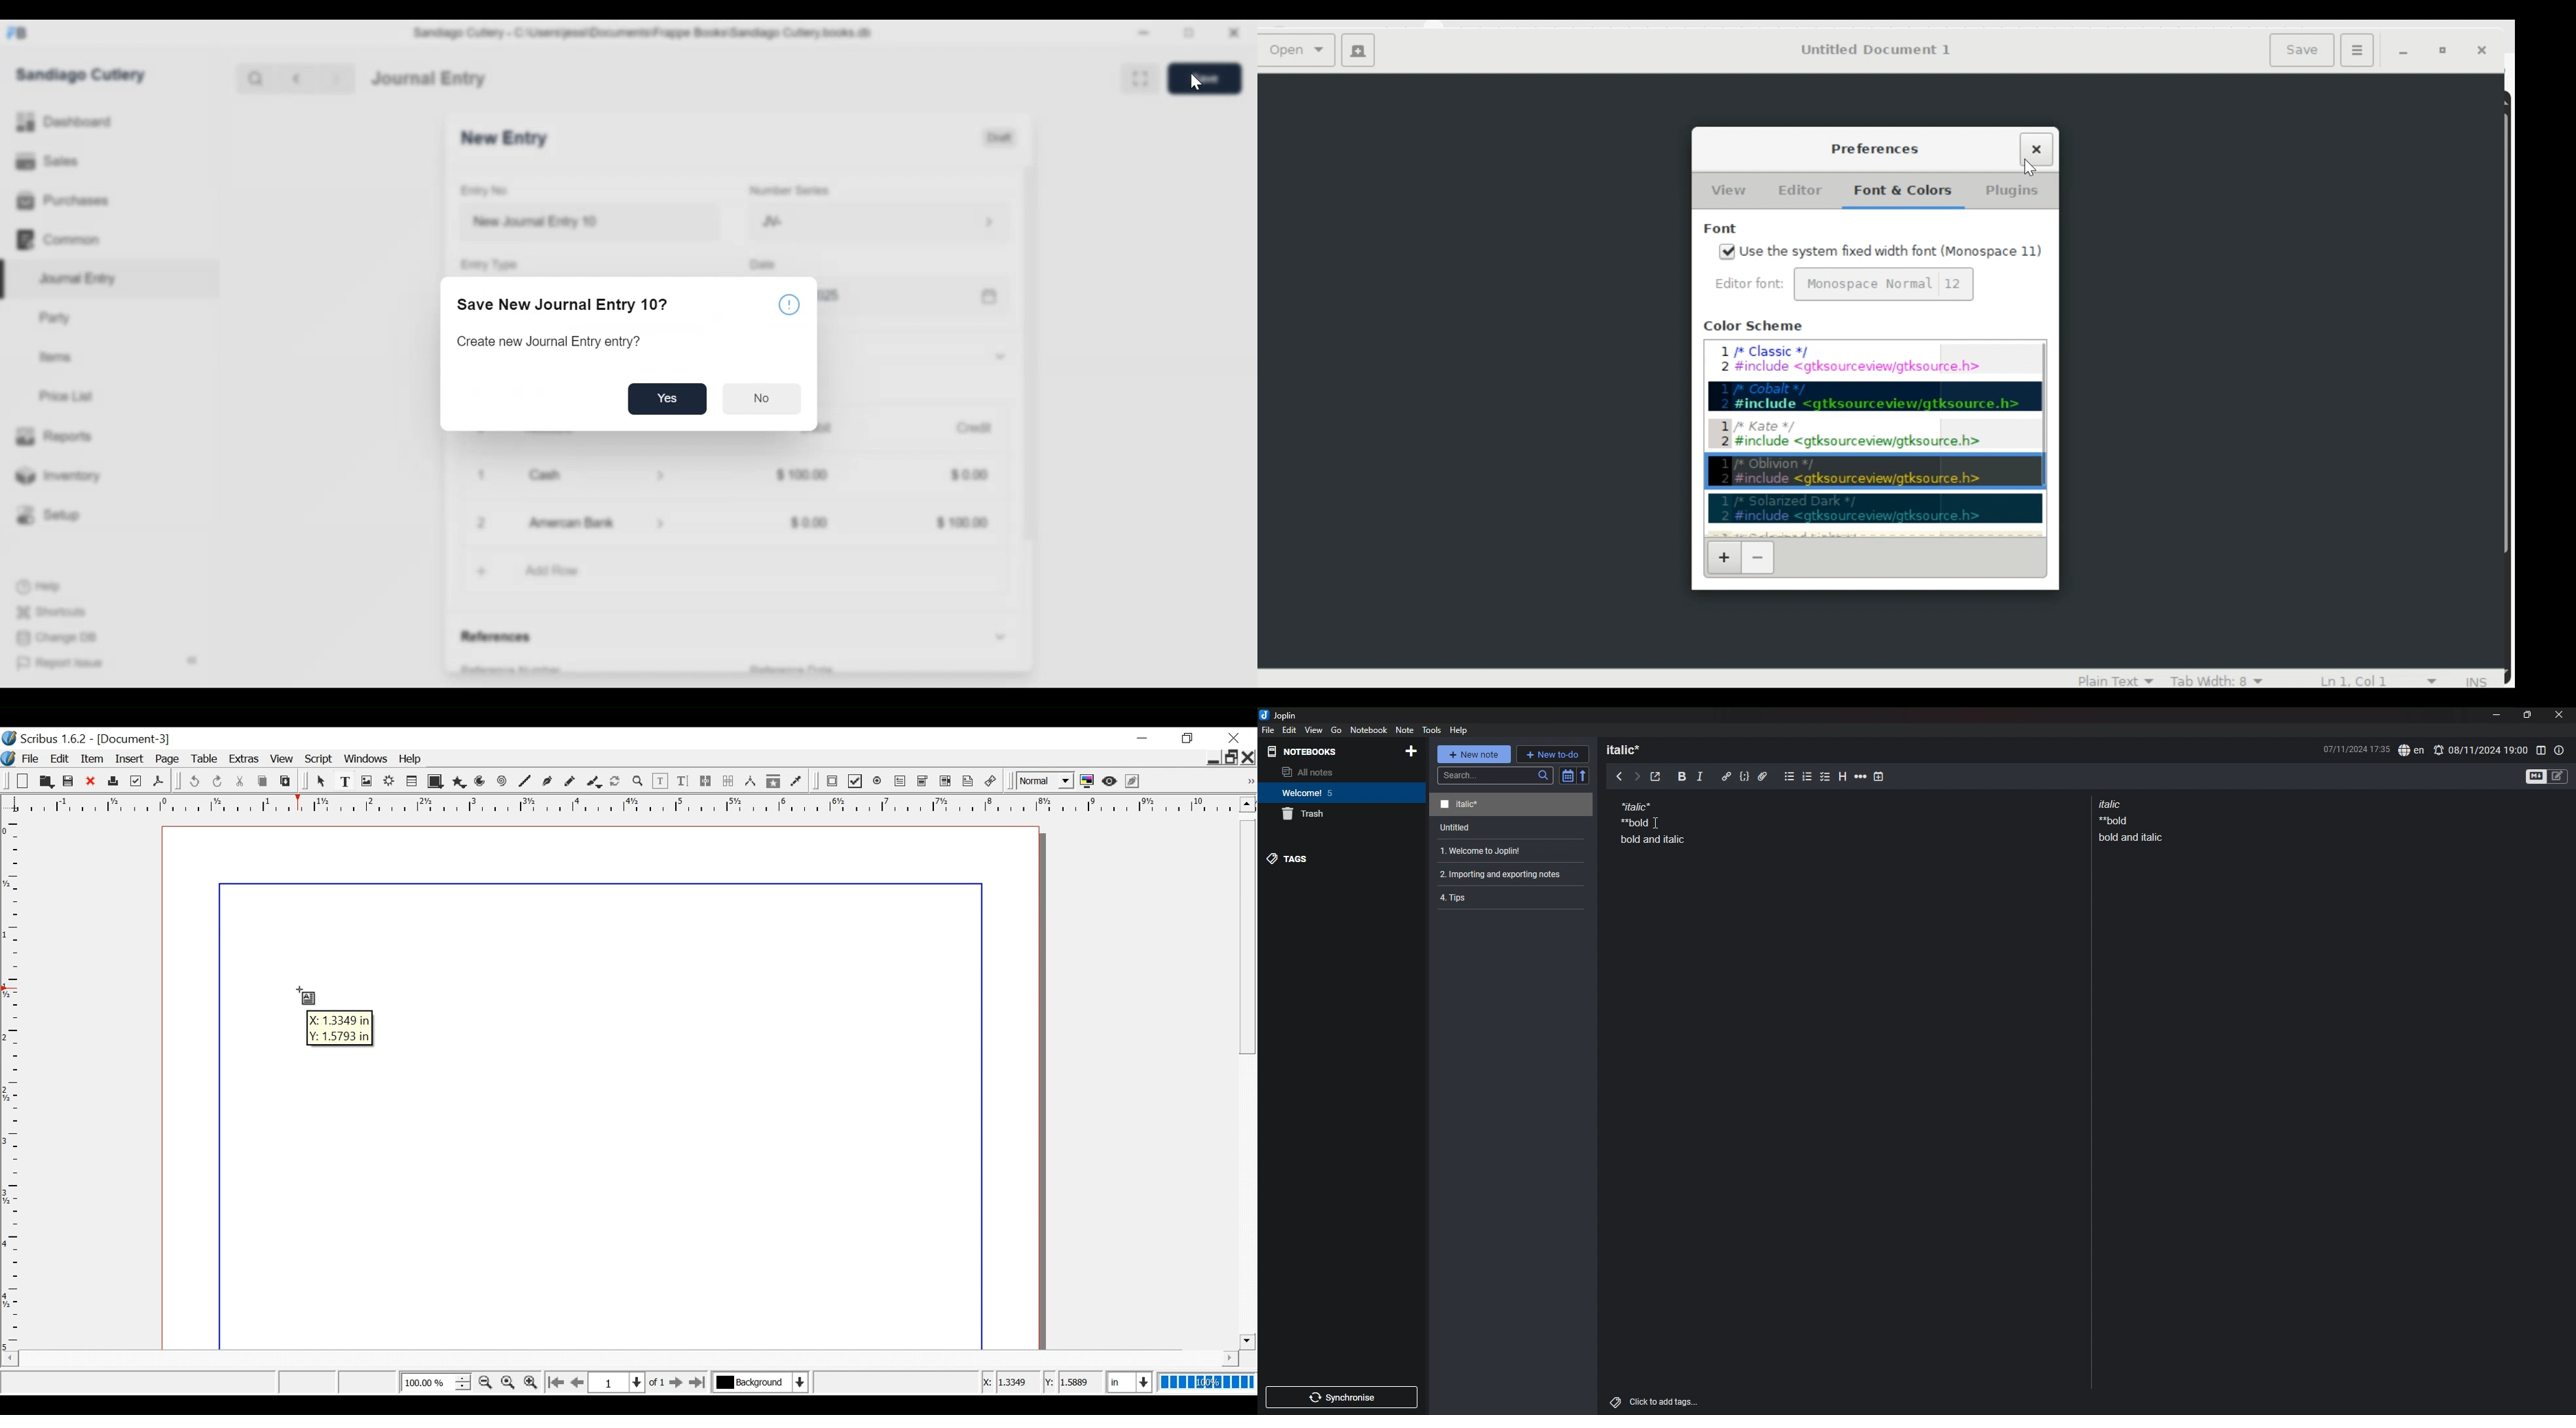 The width and height of the screenshot is (2576, 1428). Describe the element at coordinates (341, 1028) in the screenshot. I see `Coordinates` at that location.